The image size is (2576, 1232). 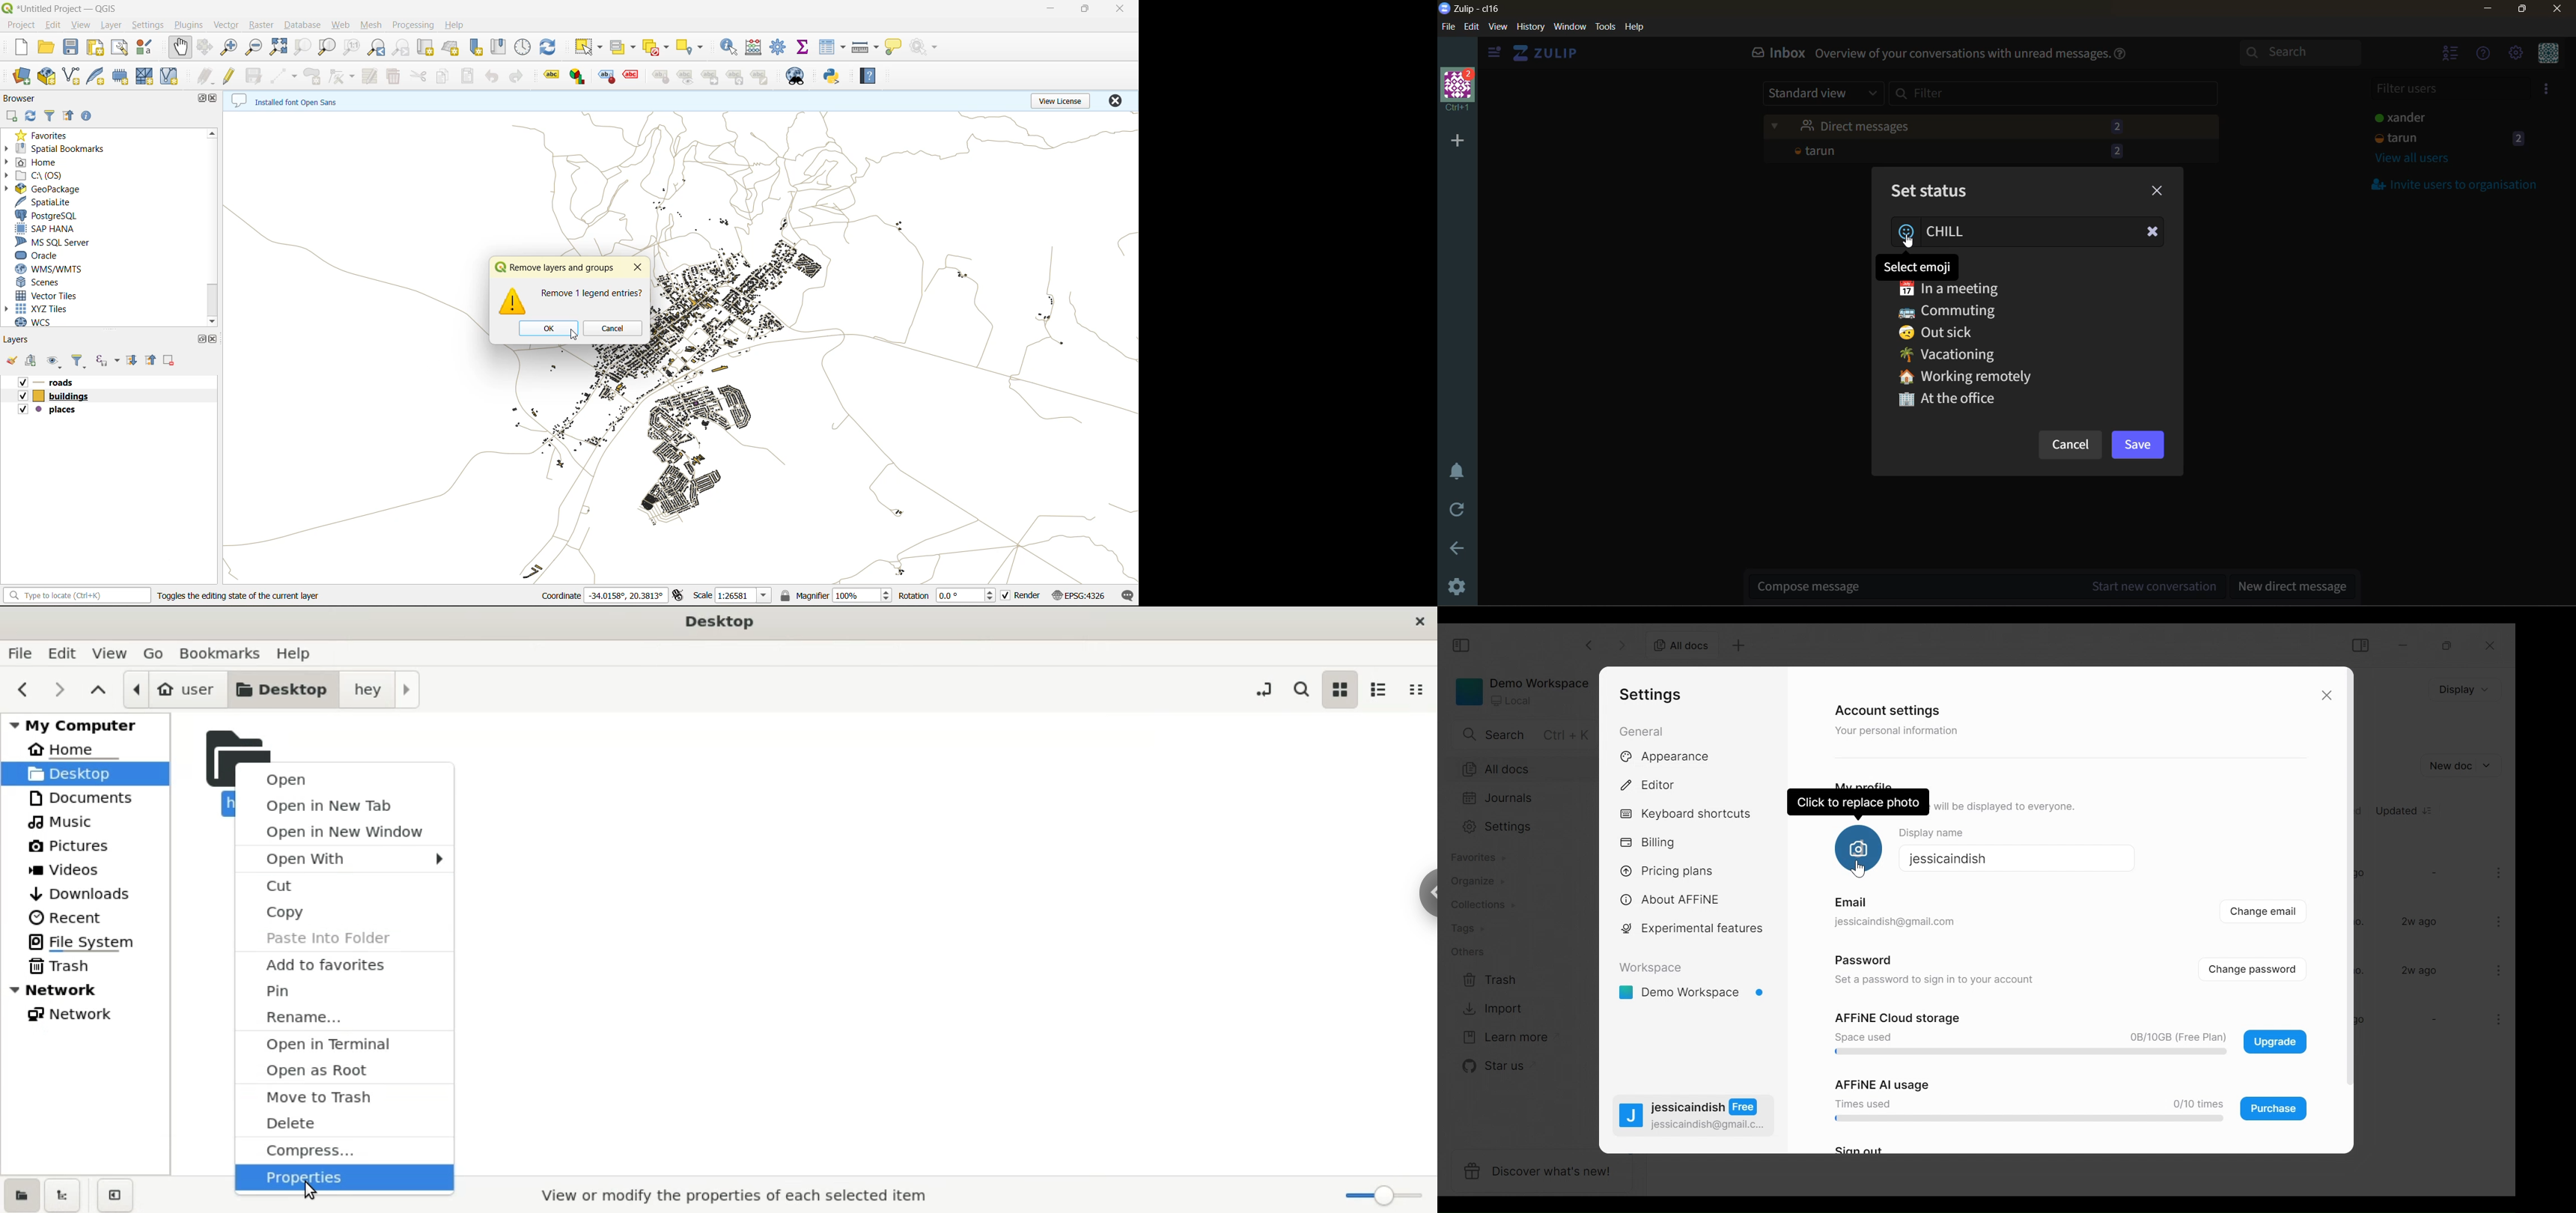 I want to click on my computer, so click(x=85, y=724).